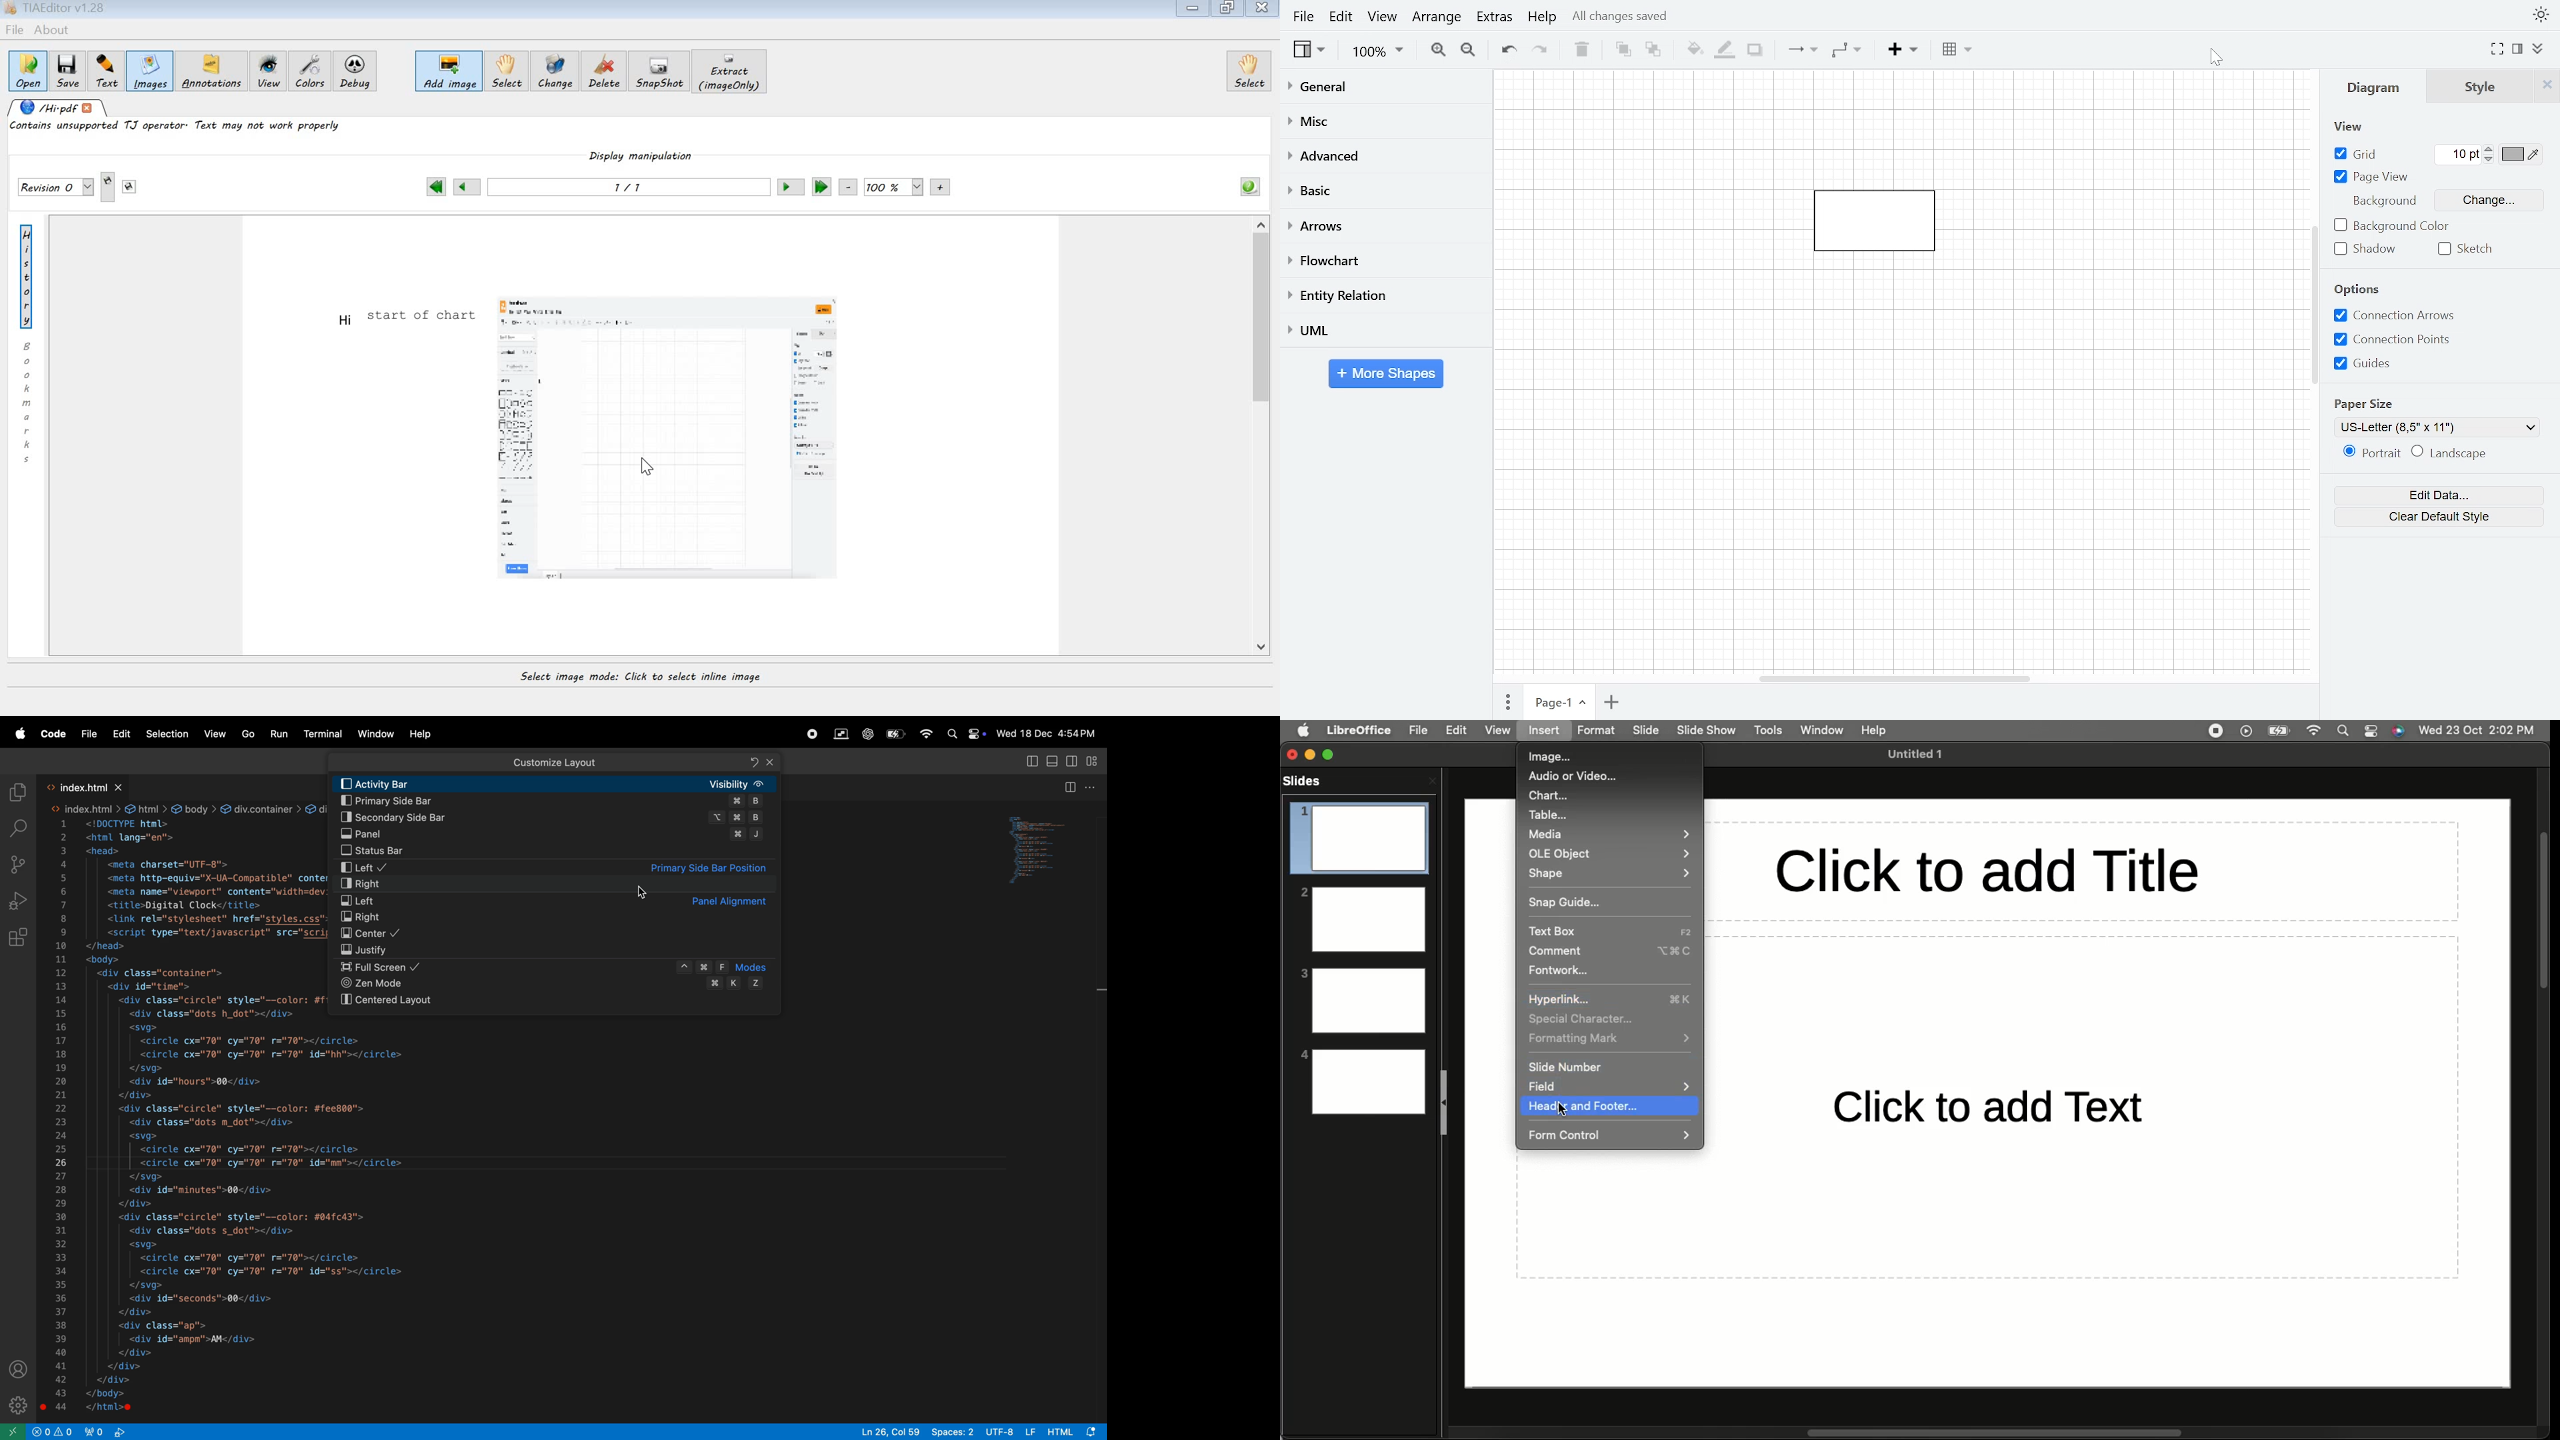 The image size is (2576, 1456). I want to click on click to add text, so click(1971, 1106).